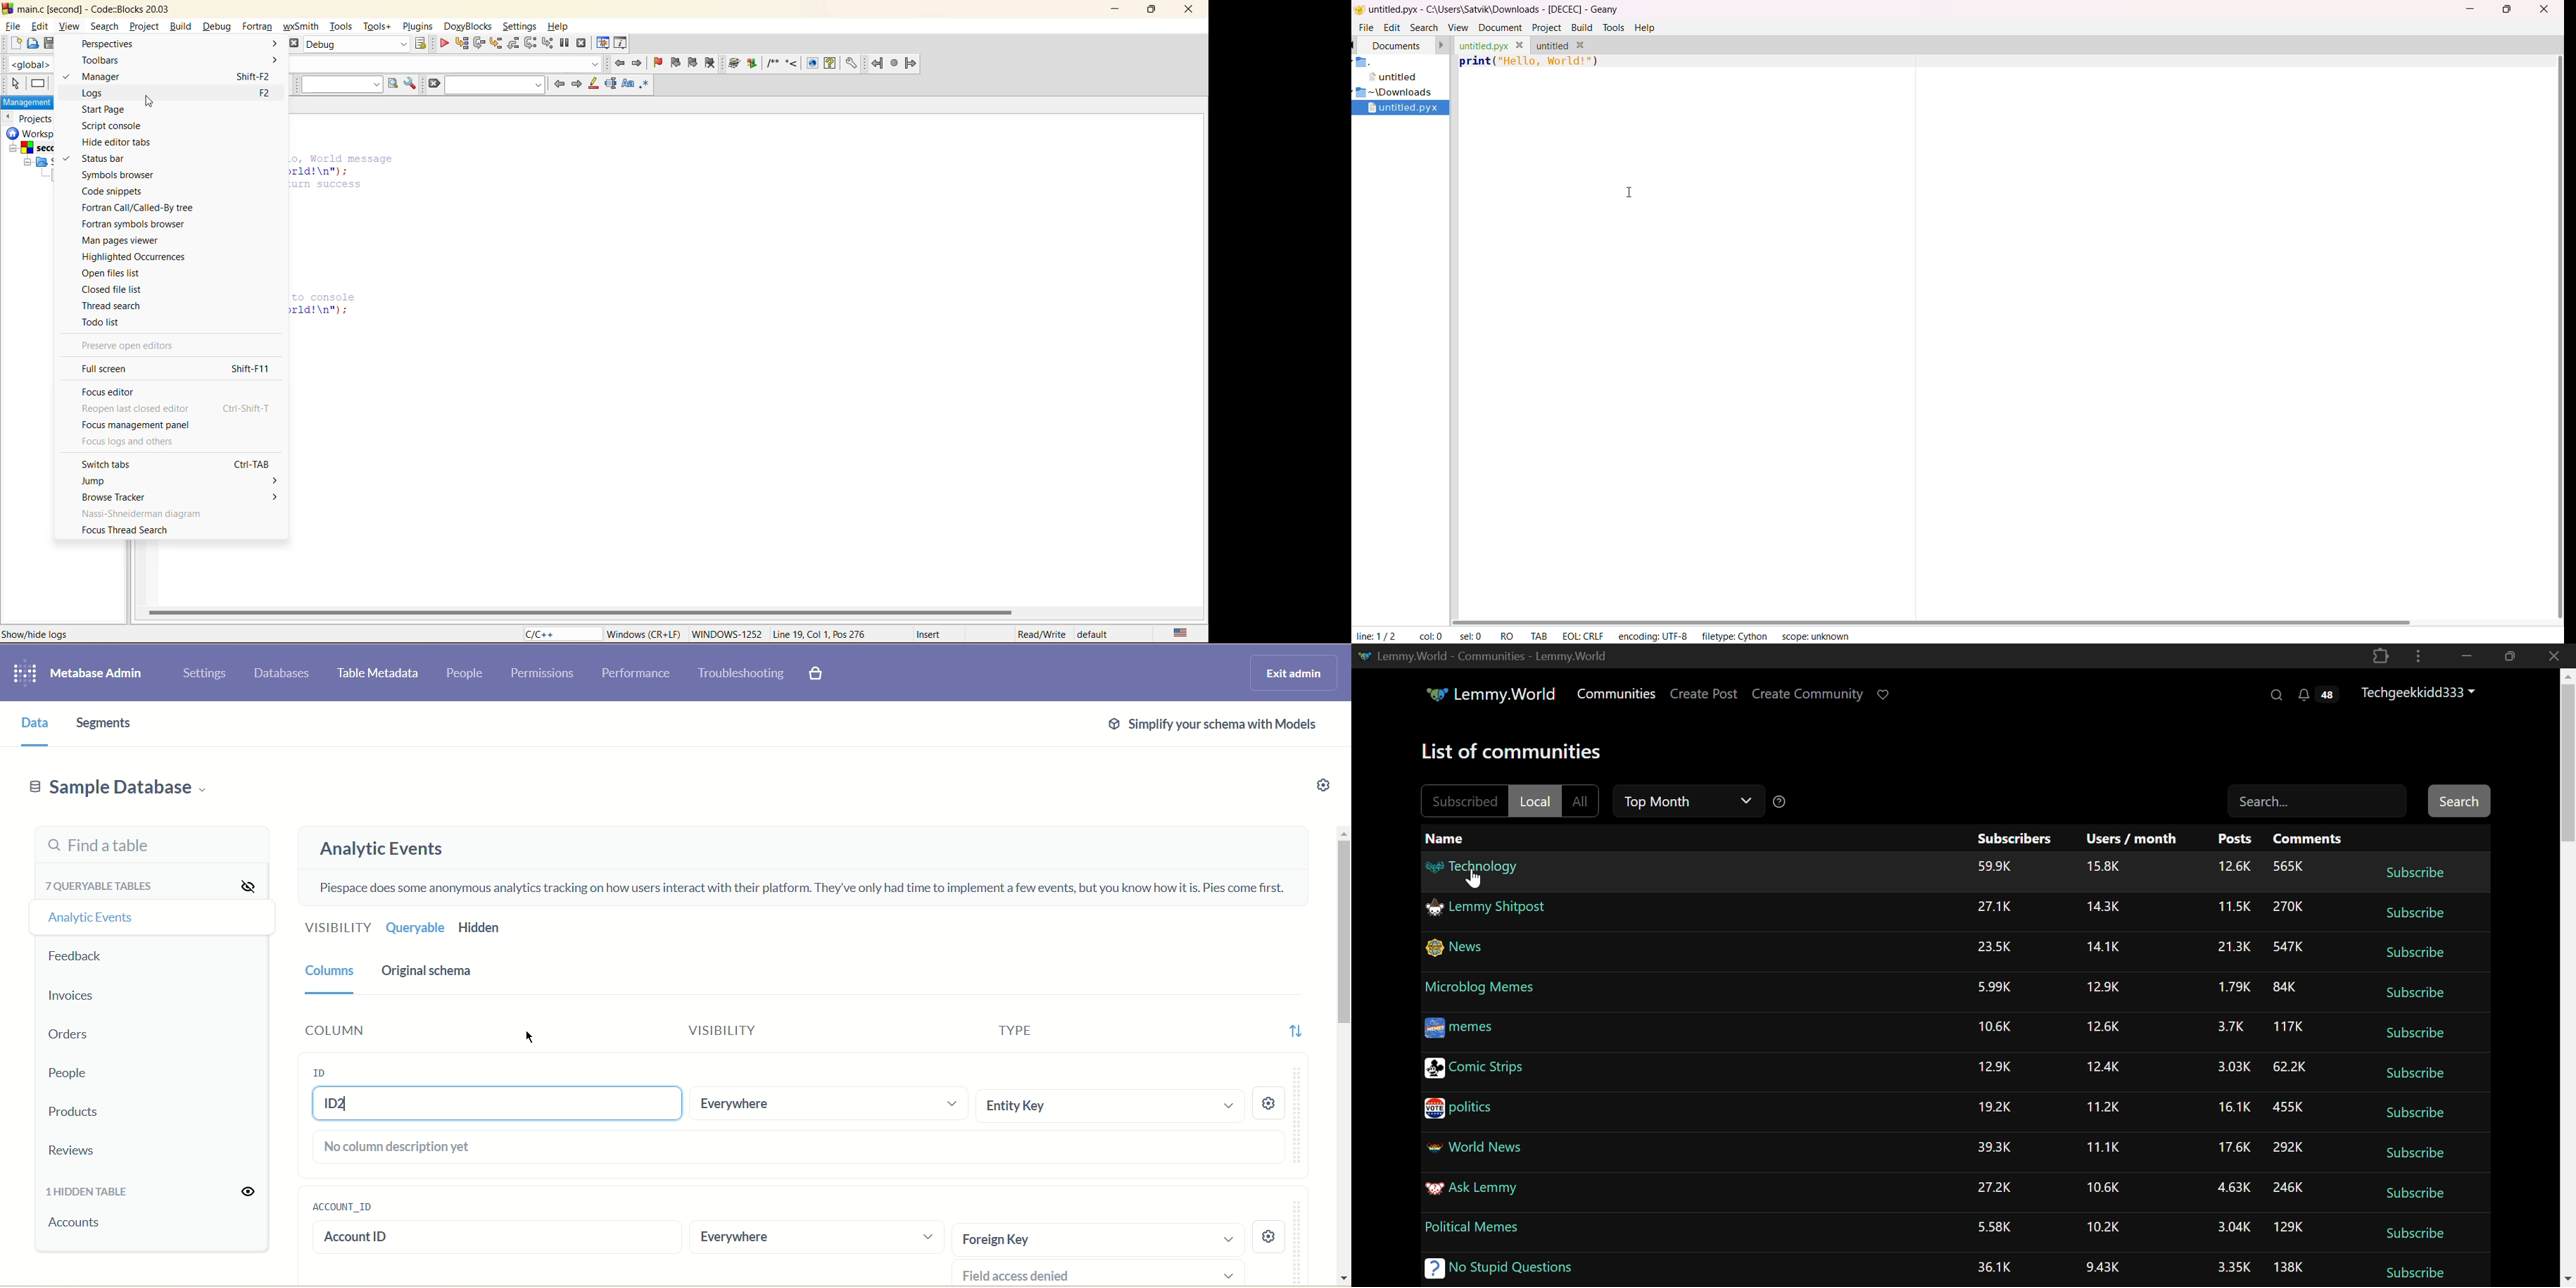 This screenshot has width=2576, height=1288. What do you see at coordinates (1460, 1109) in the screenshot?
I see `politics` at bounding box center [1460, 1109].